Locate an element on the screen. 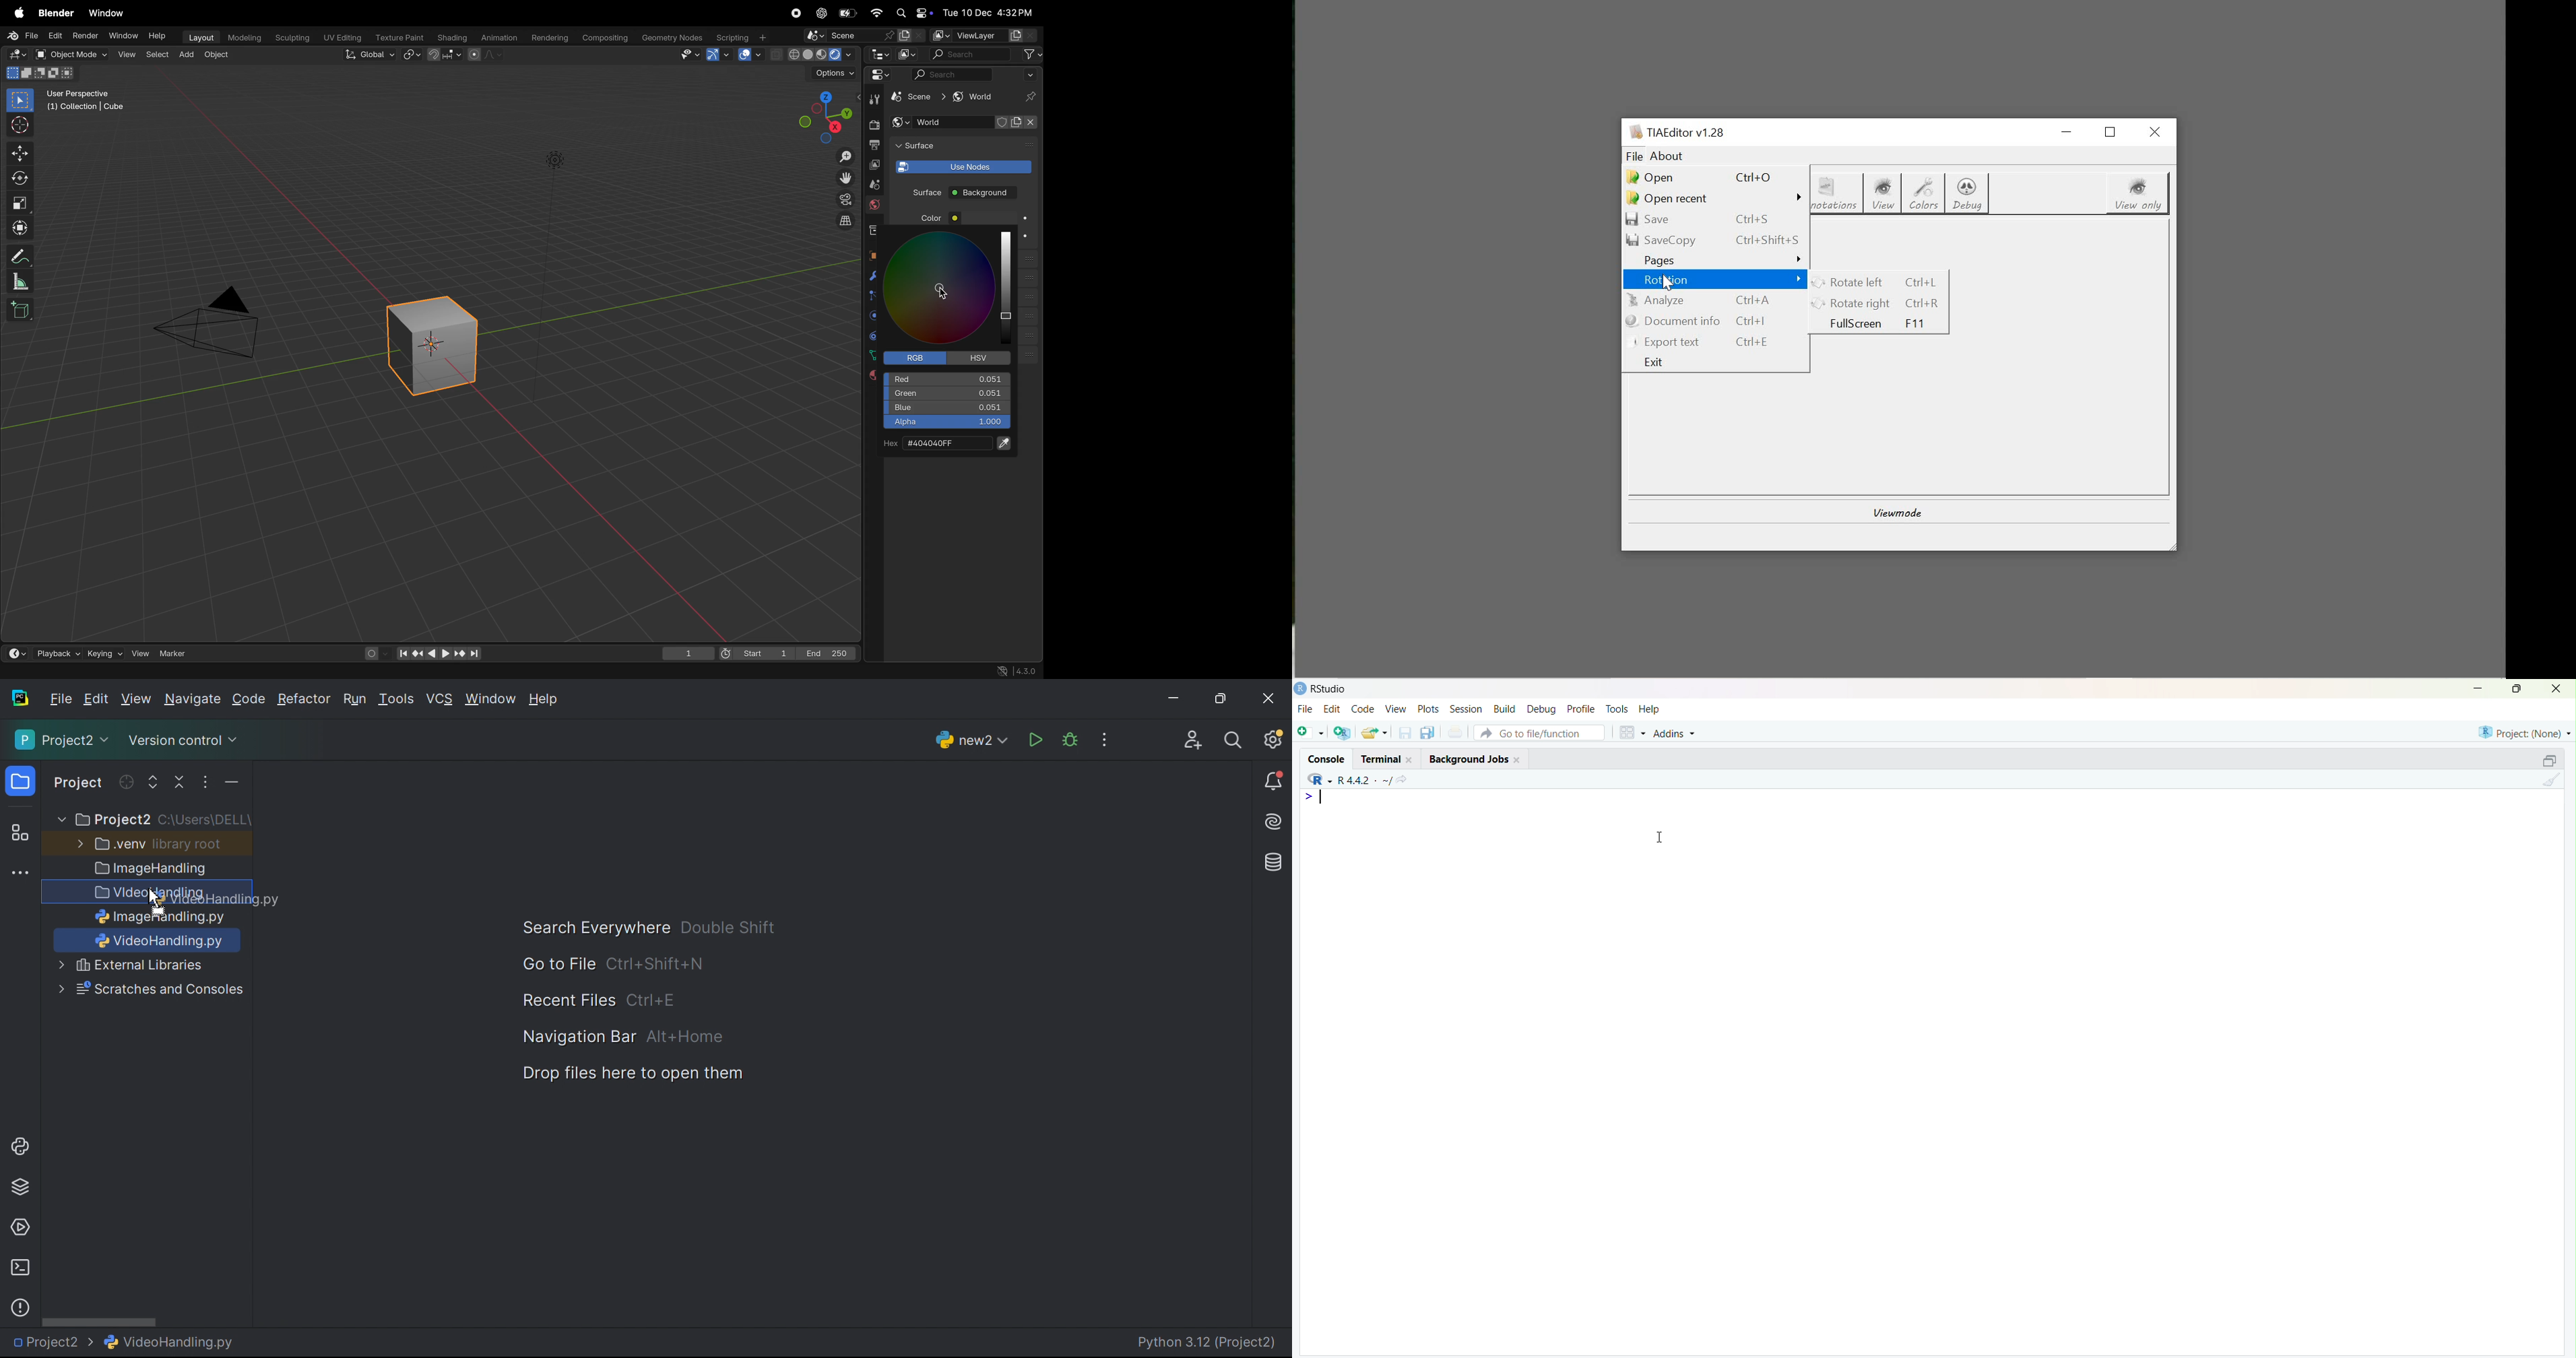 This screenshot has height=1372, width=2576. File is located at coordinates (21, 36).